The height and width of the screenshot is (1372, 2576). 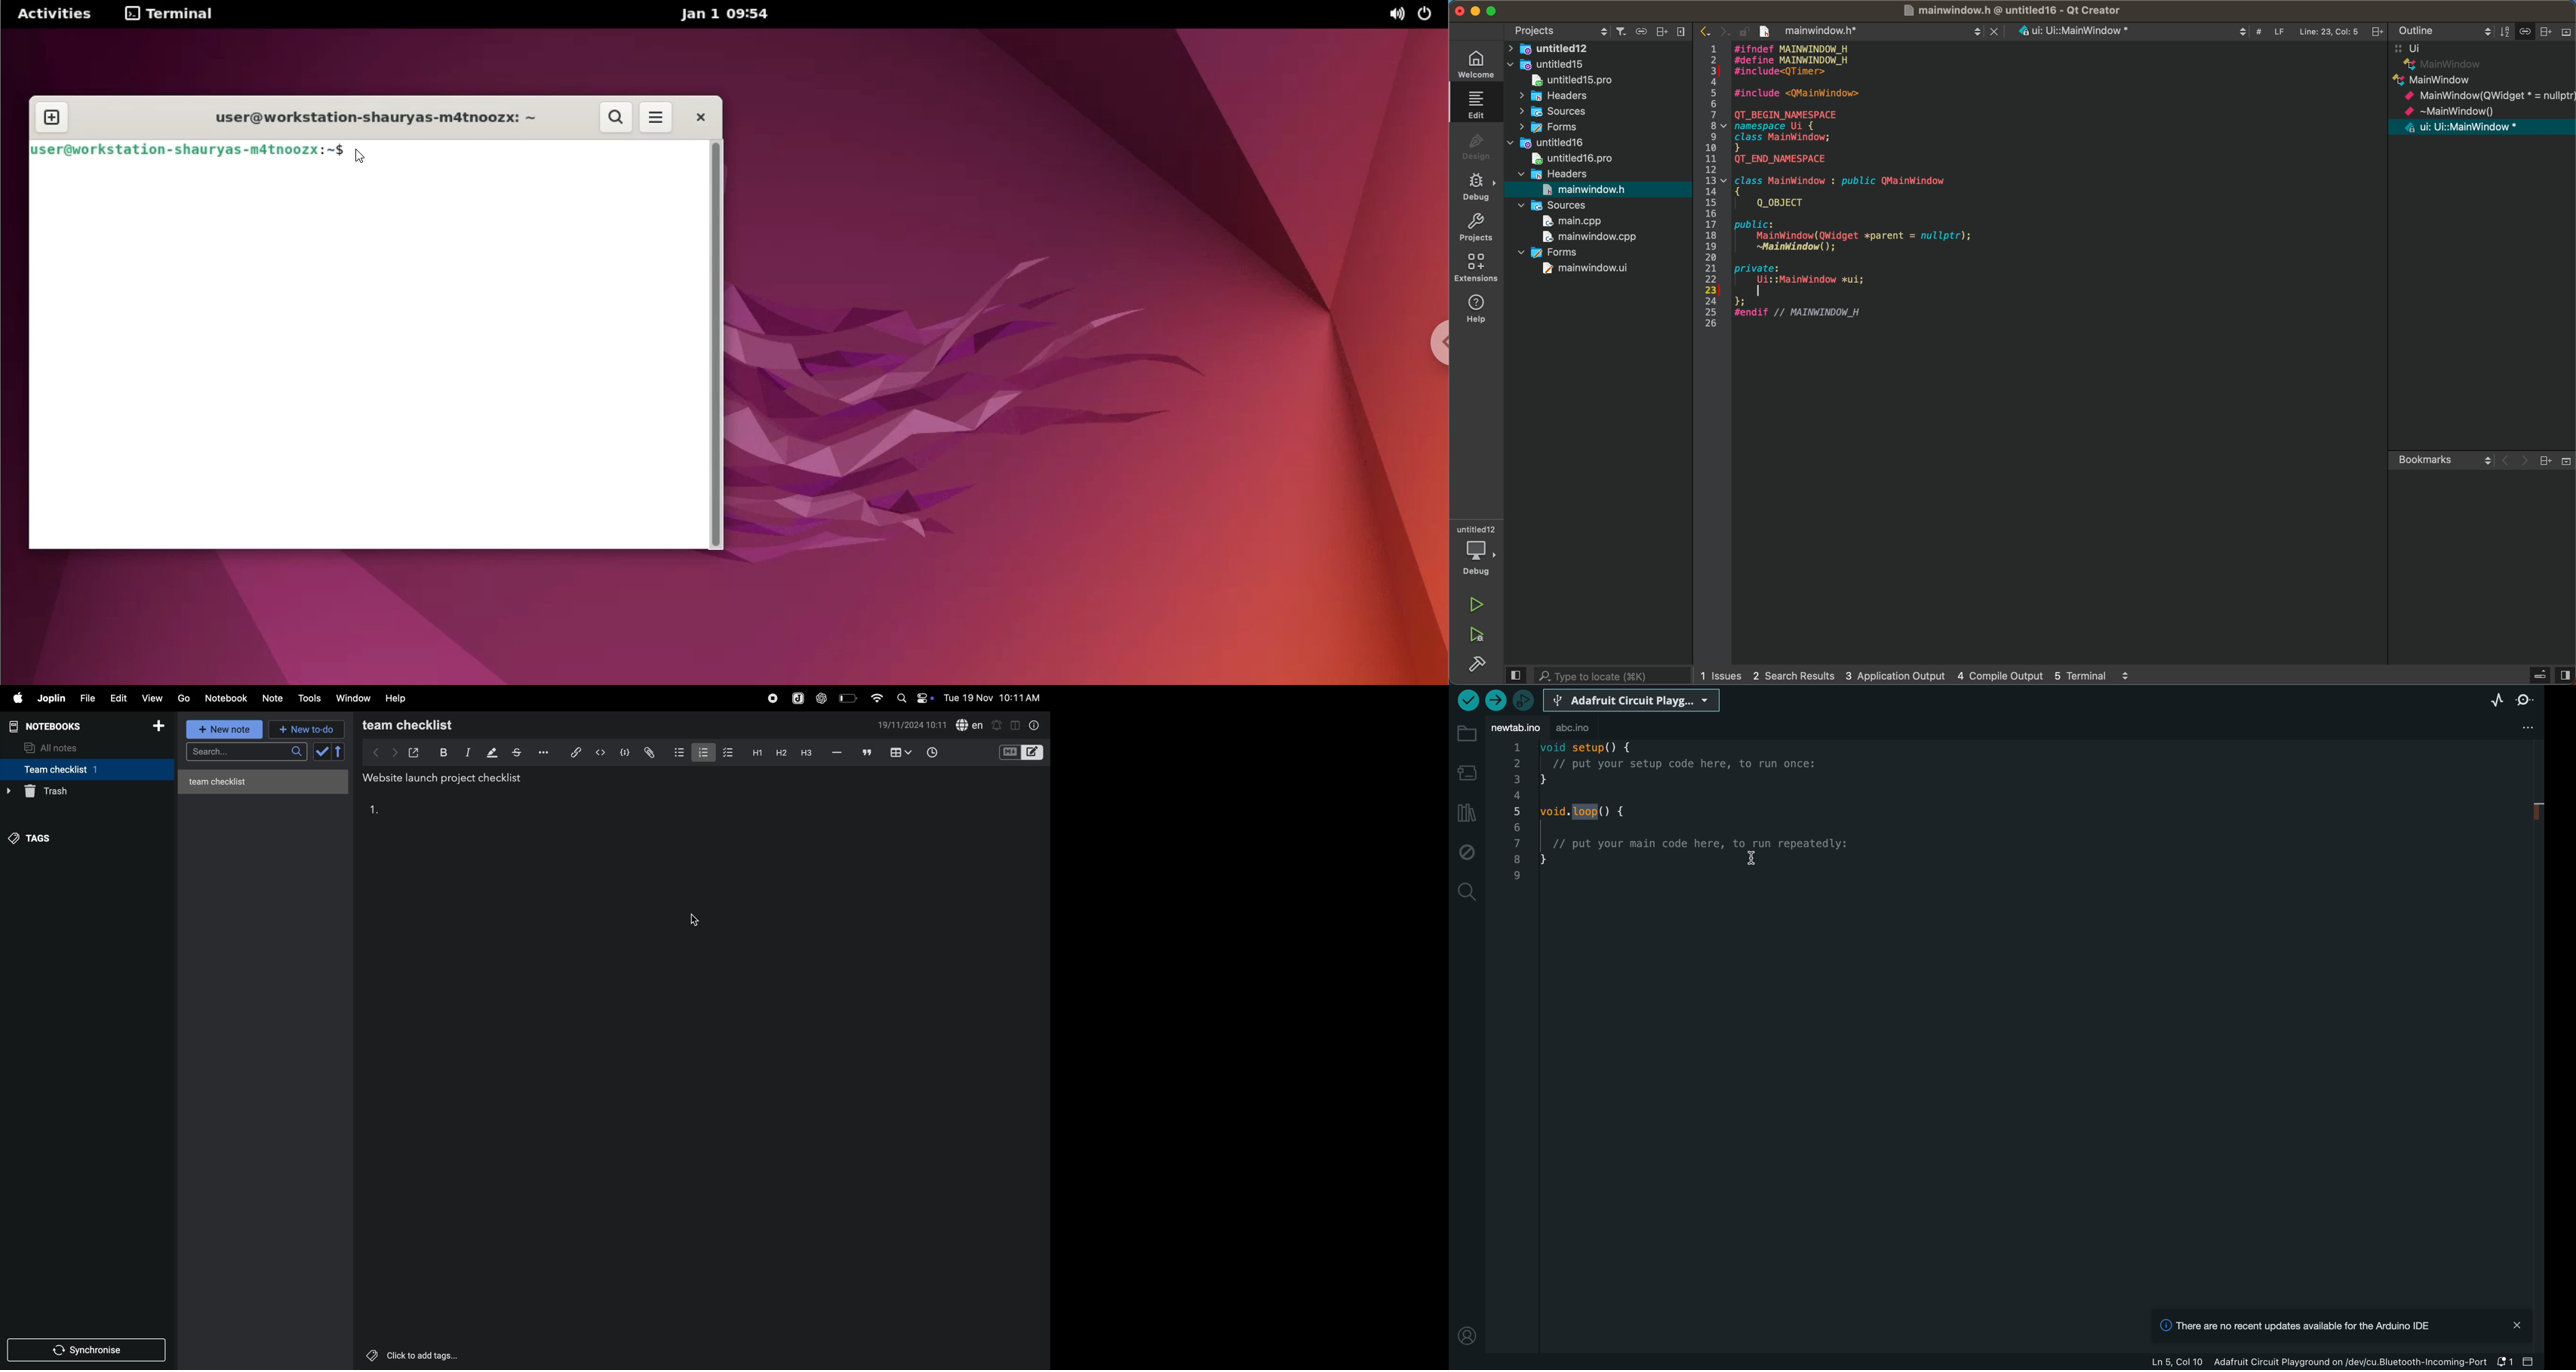 I want to click on hifen, so click(x=836, y=752).